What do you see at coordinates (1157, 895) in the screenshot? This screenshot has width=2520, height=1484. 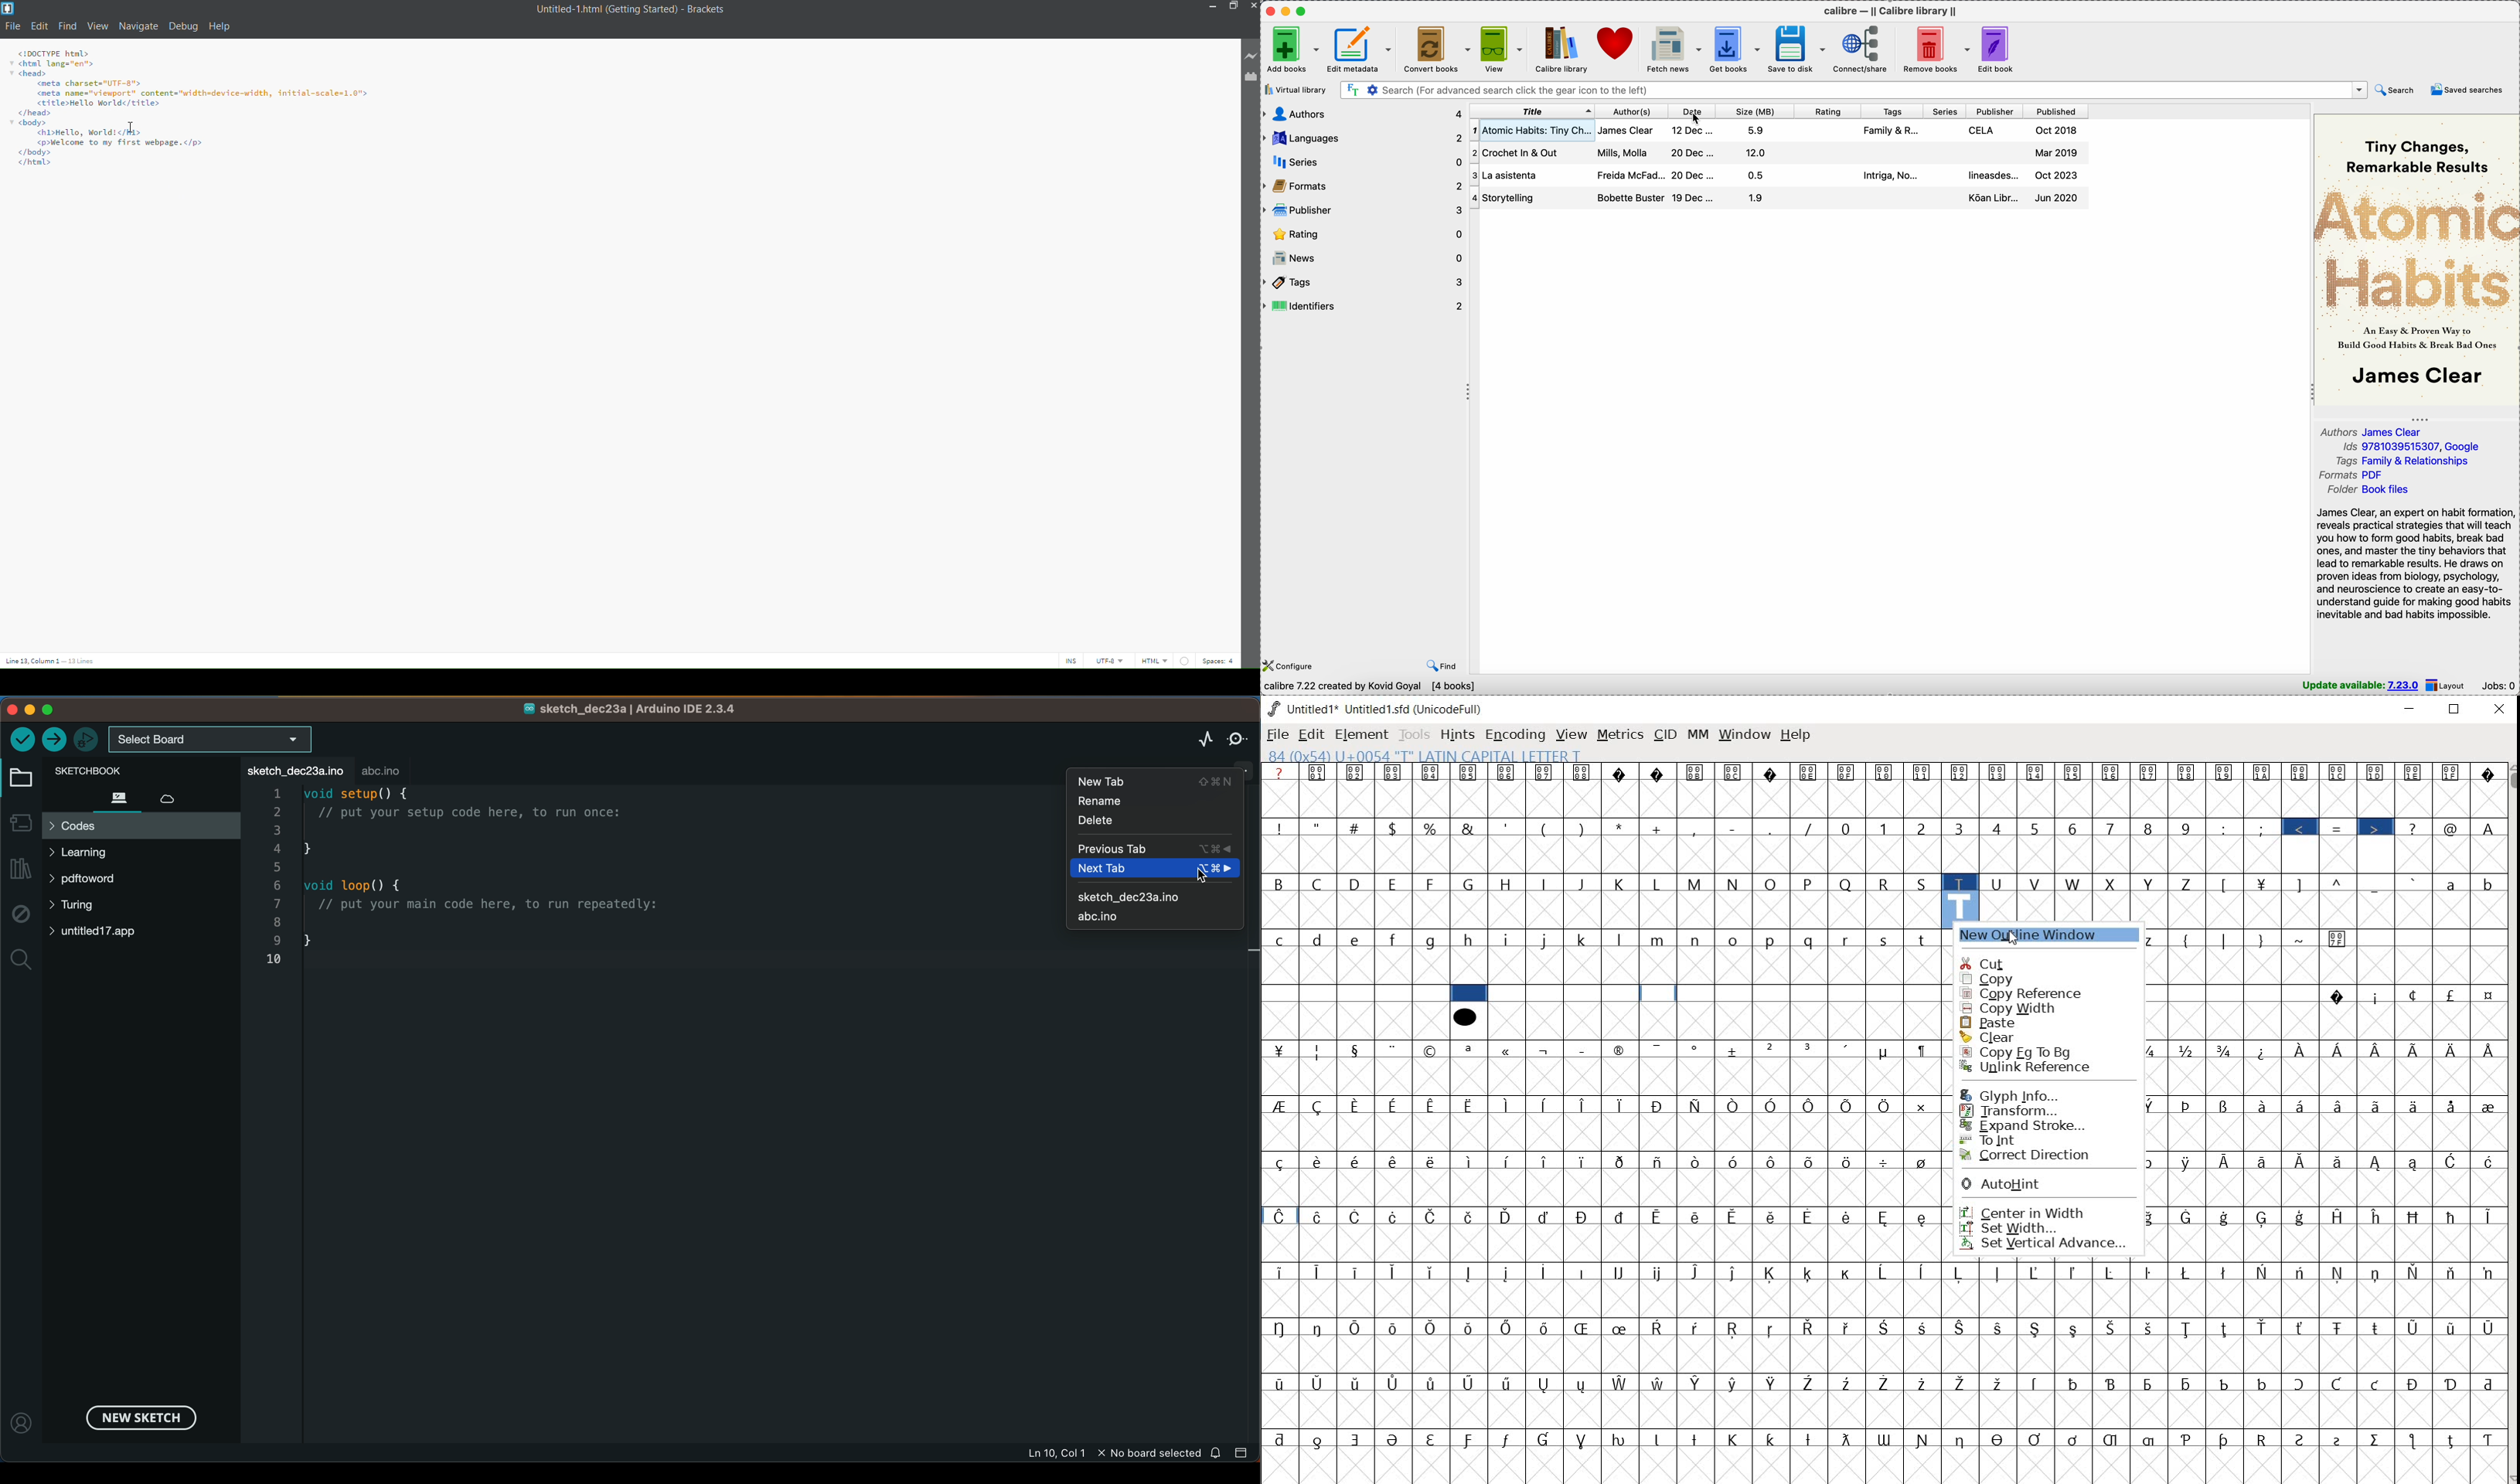 I see `sketch` at bounding box center [1157, 895].